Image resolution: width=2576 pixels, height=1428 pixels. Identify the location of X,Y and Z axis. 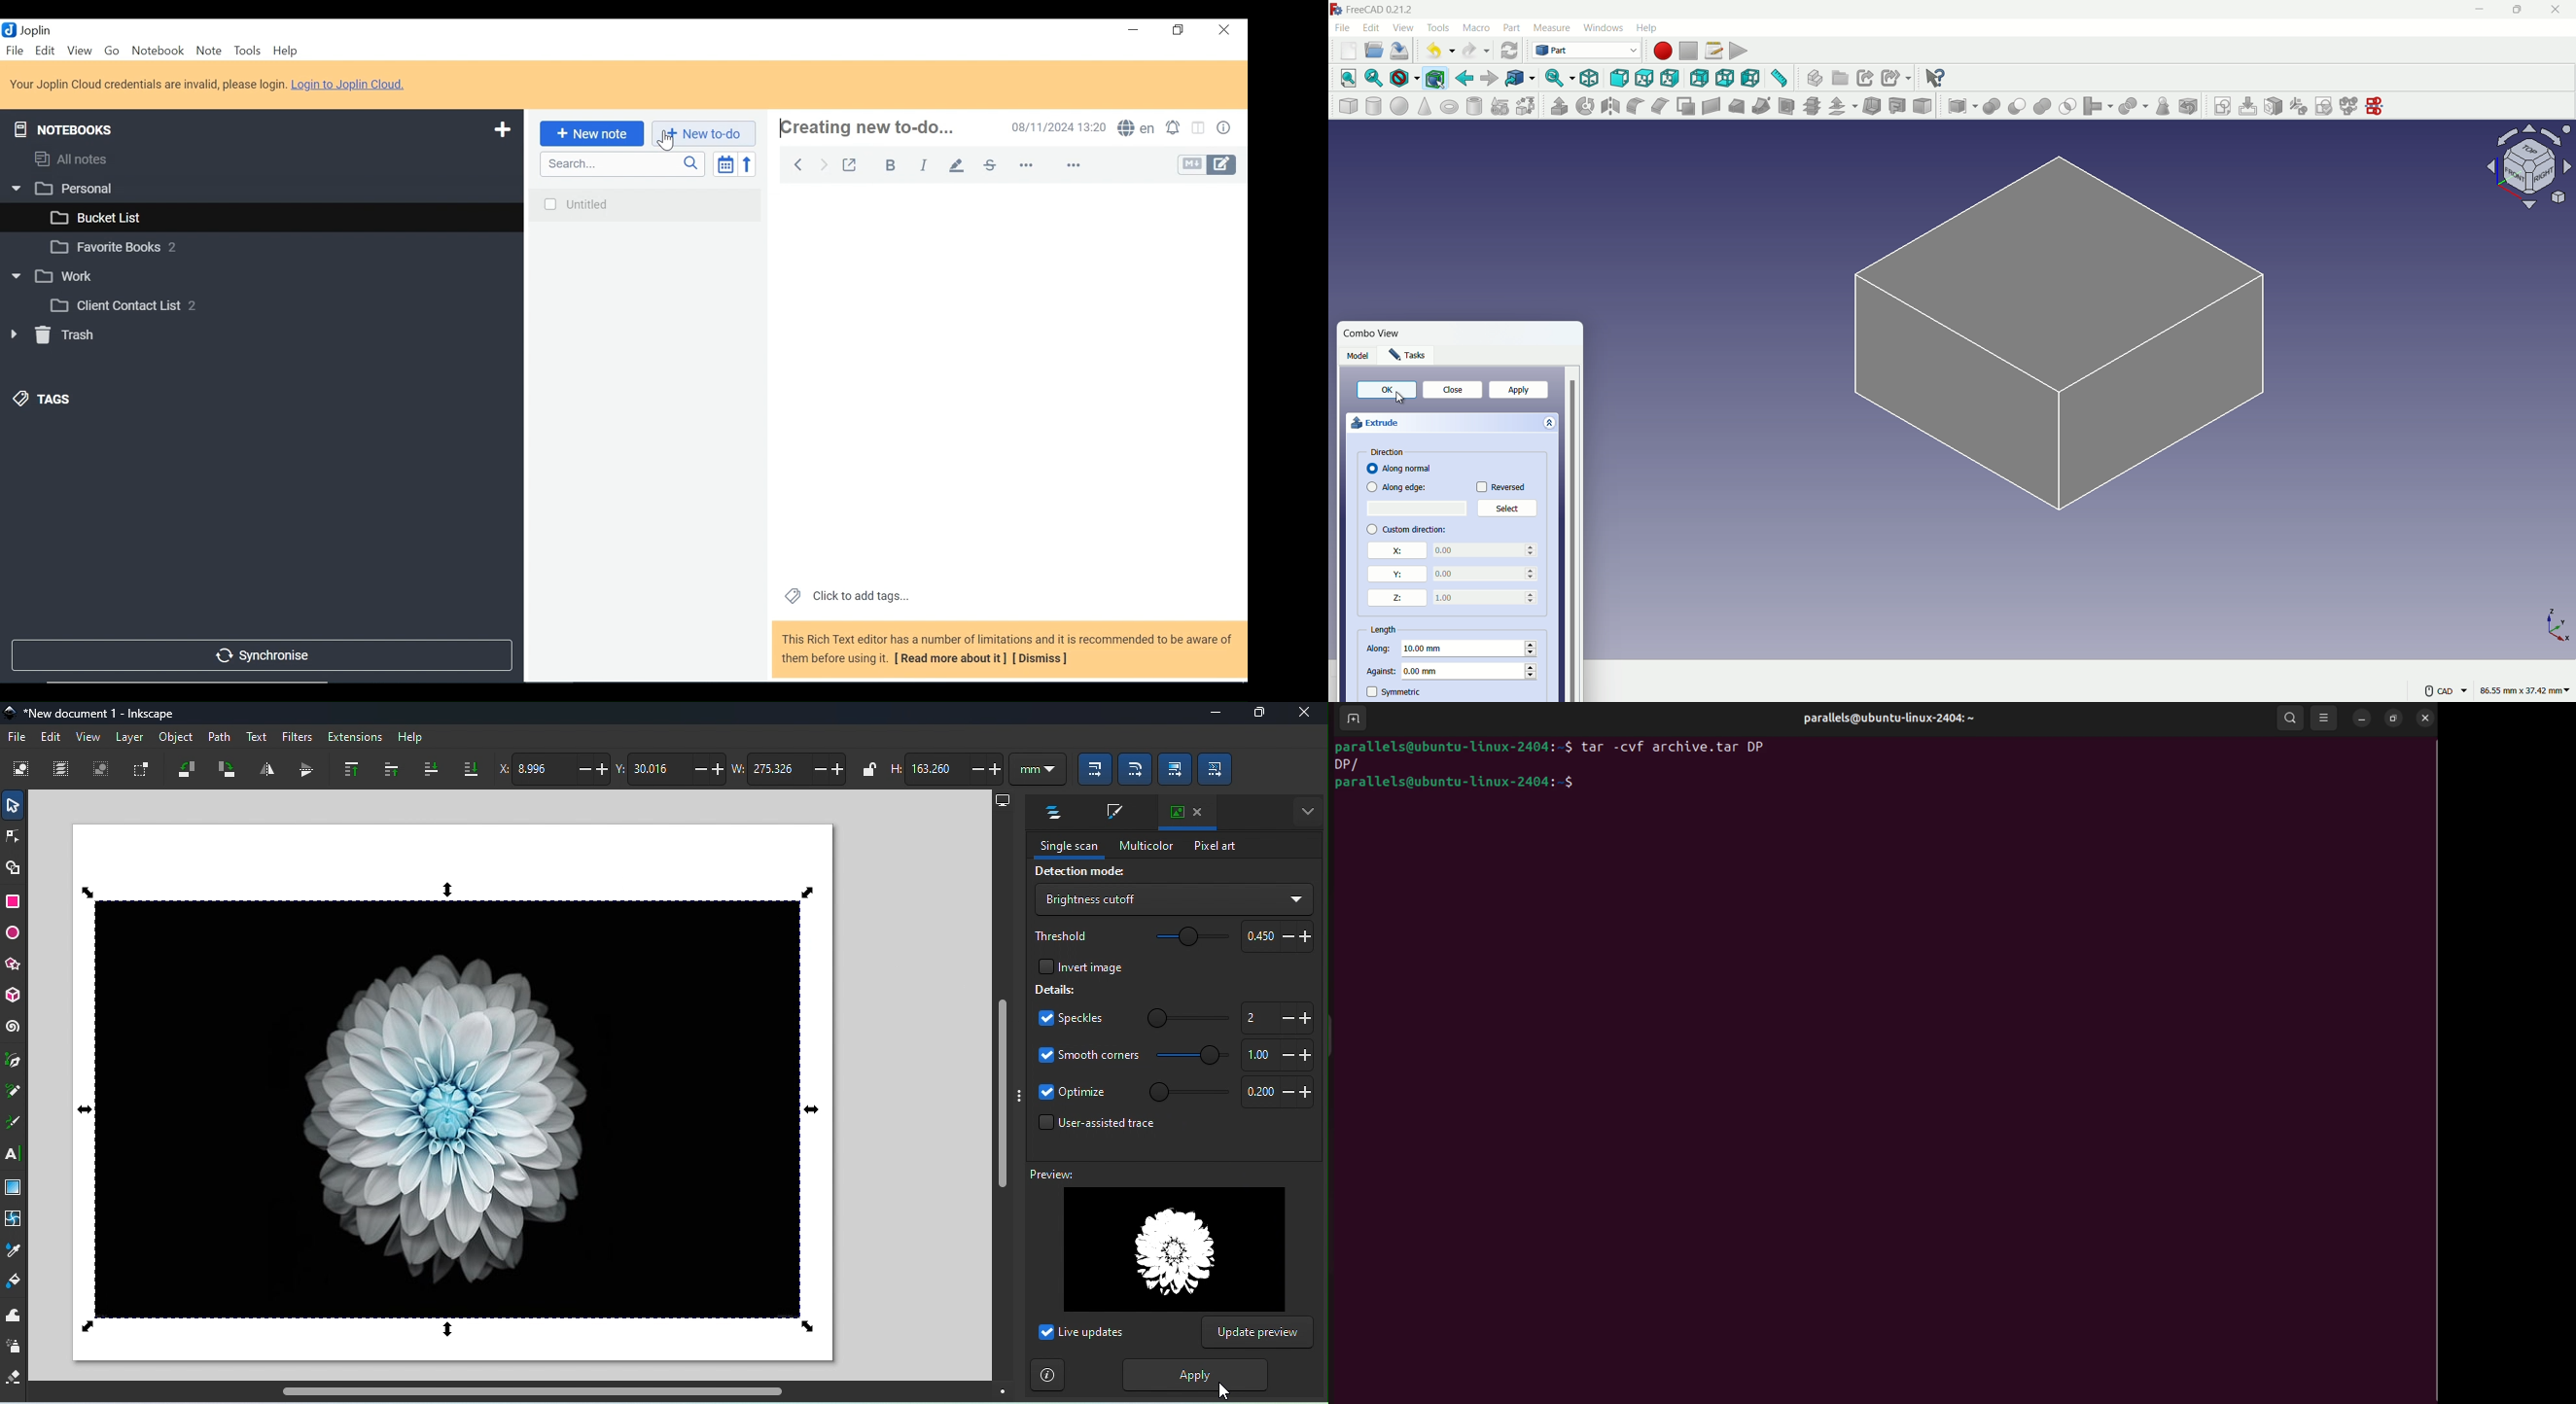
(2549, 623).